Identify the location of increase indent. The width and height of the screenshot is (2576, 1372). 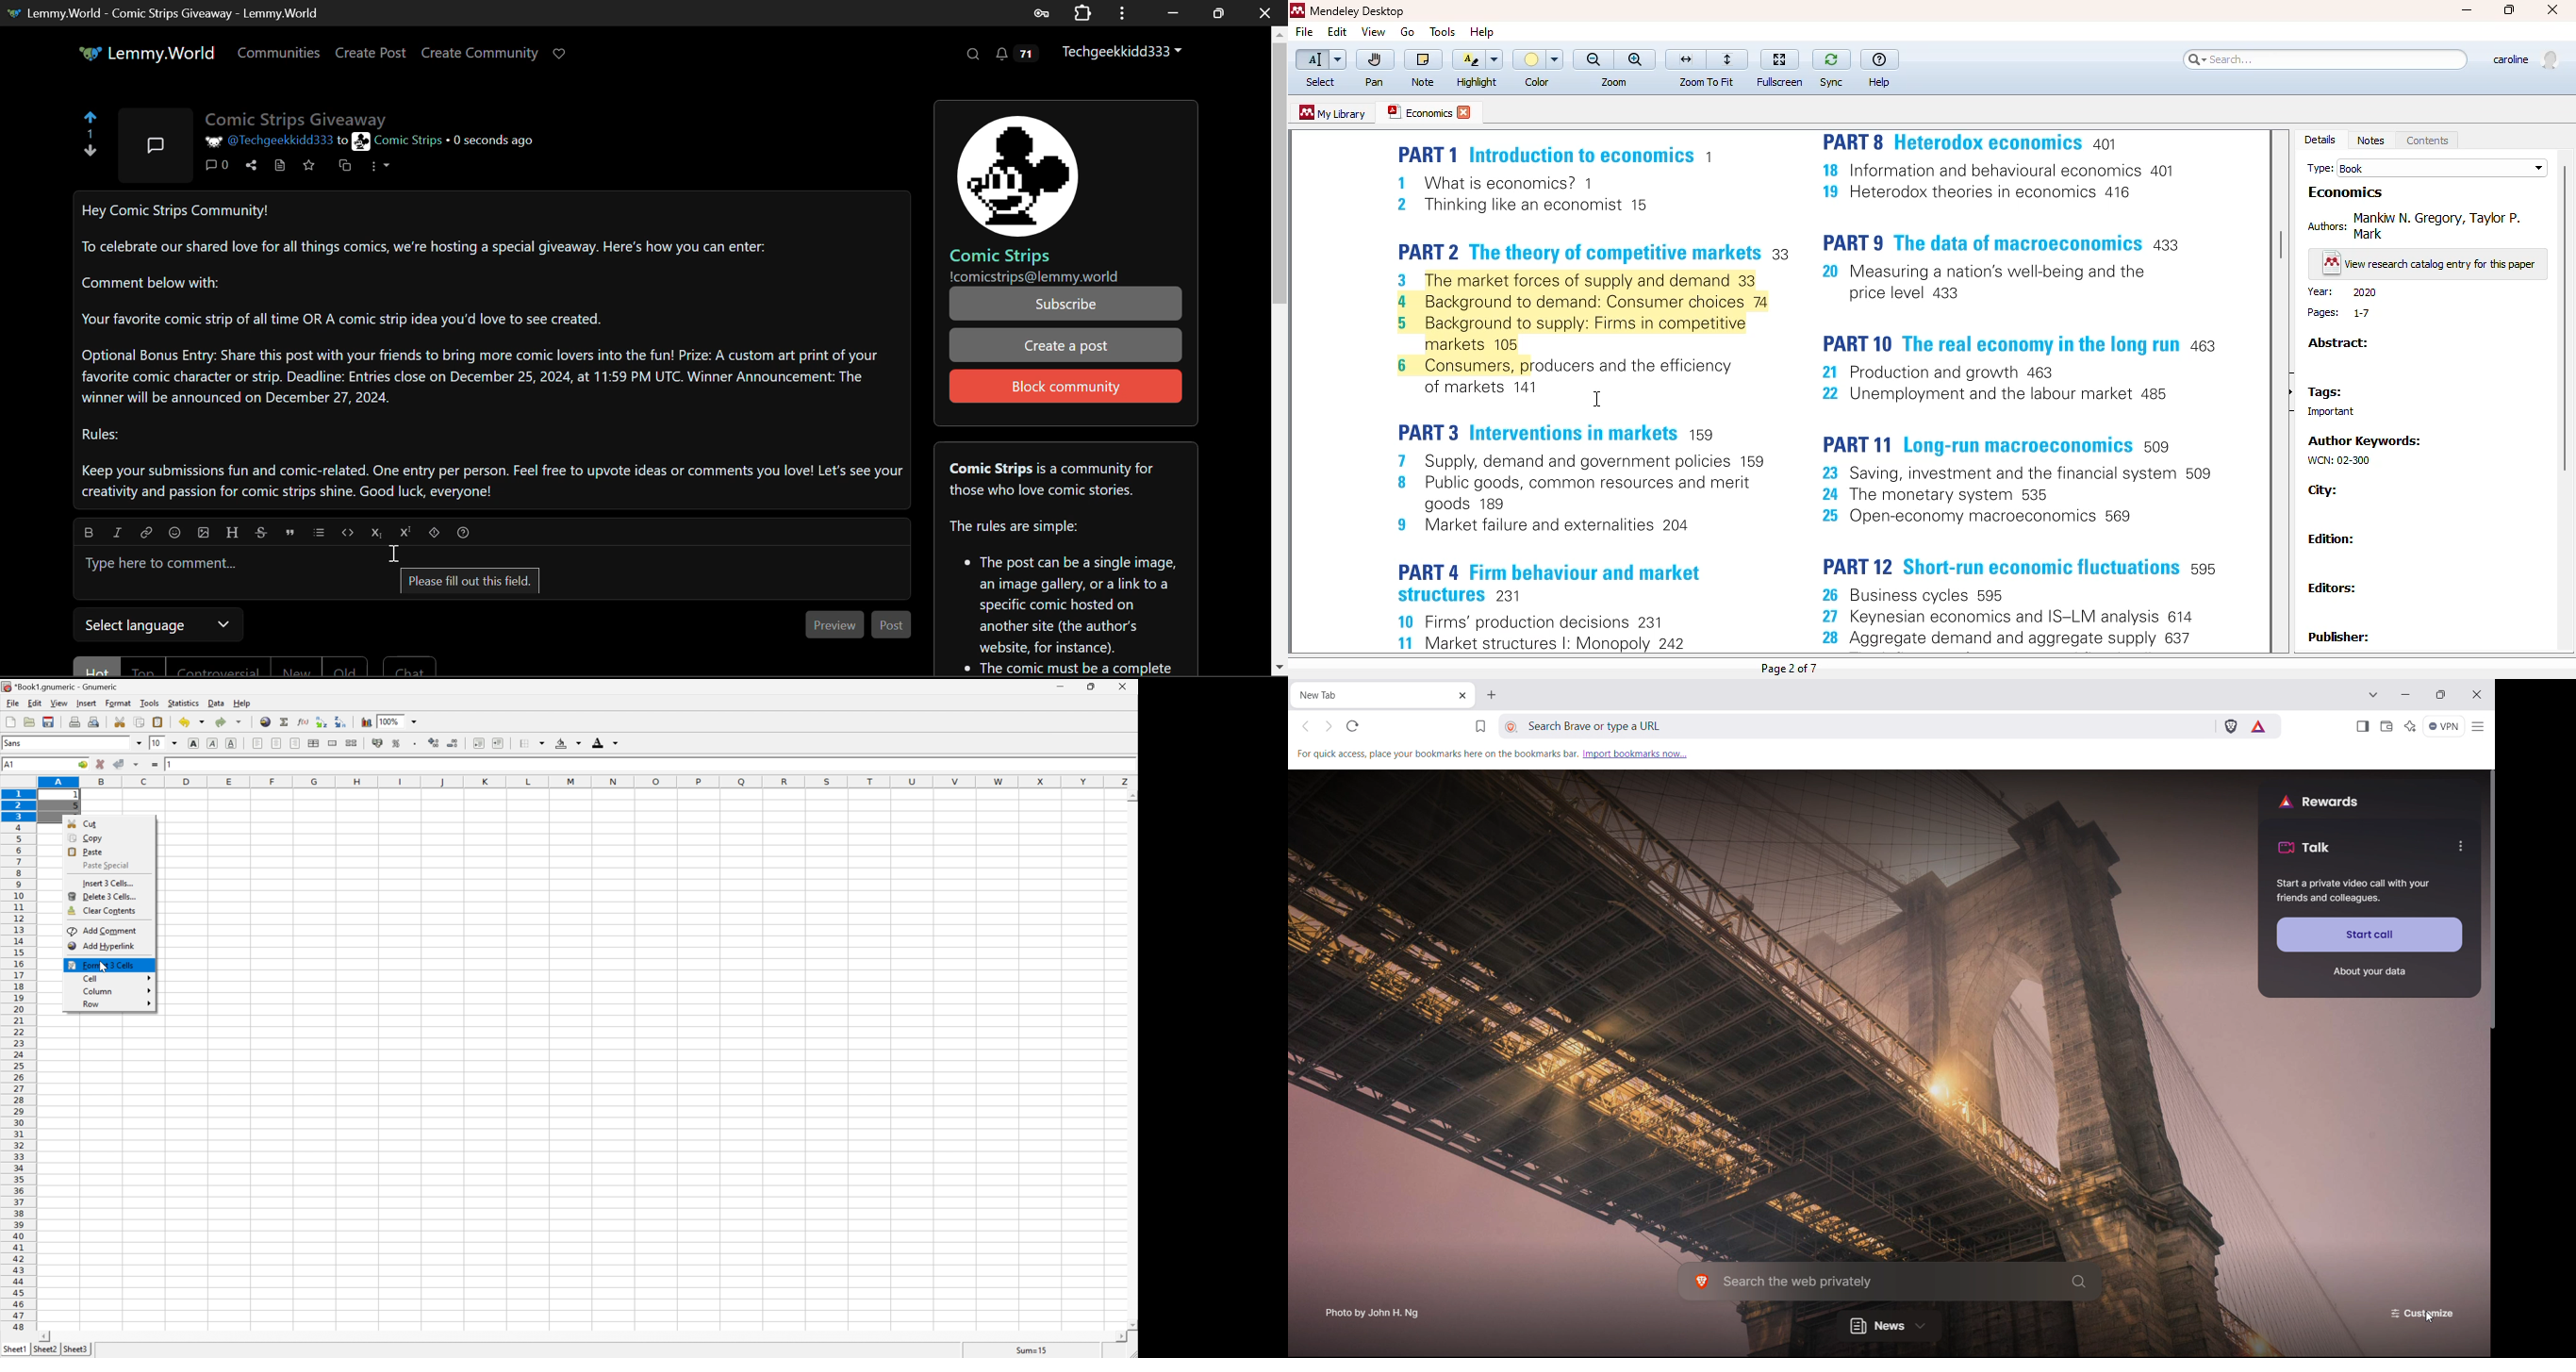
(499, 743).